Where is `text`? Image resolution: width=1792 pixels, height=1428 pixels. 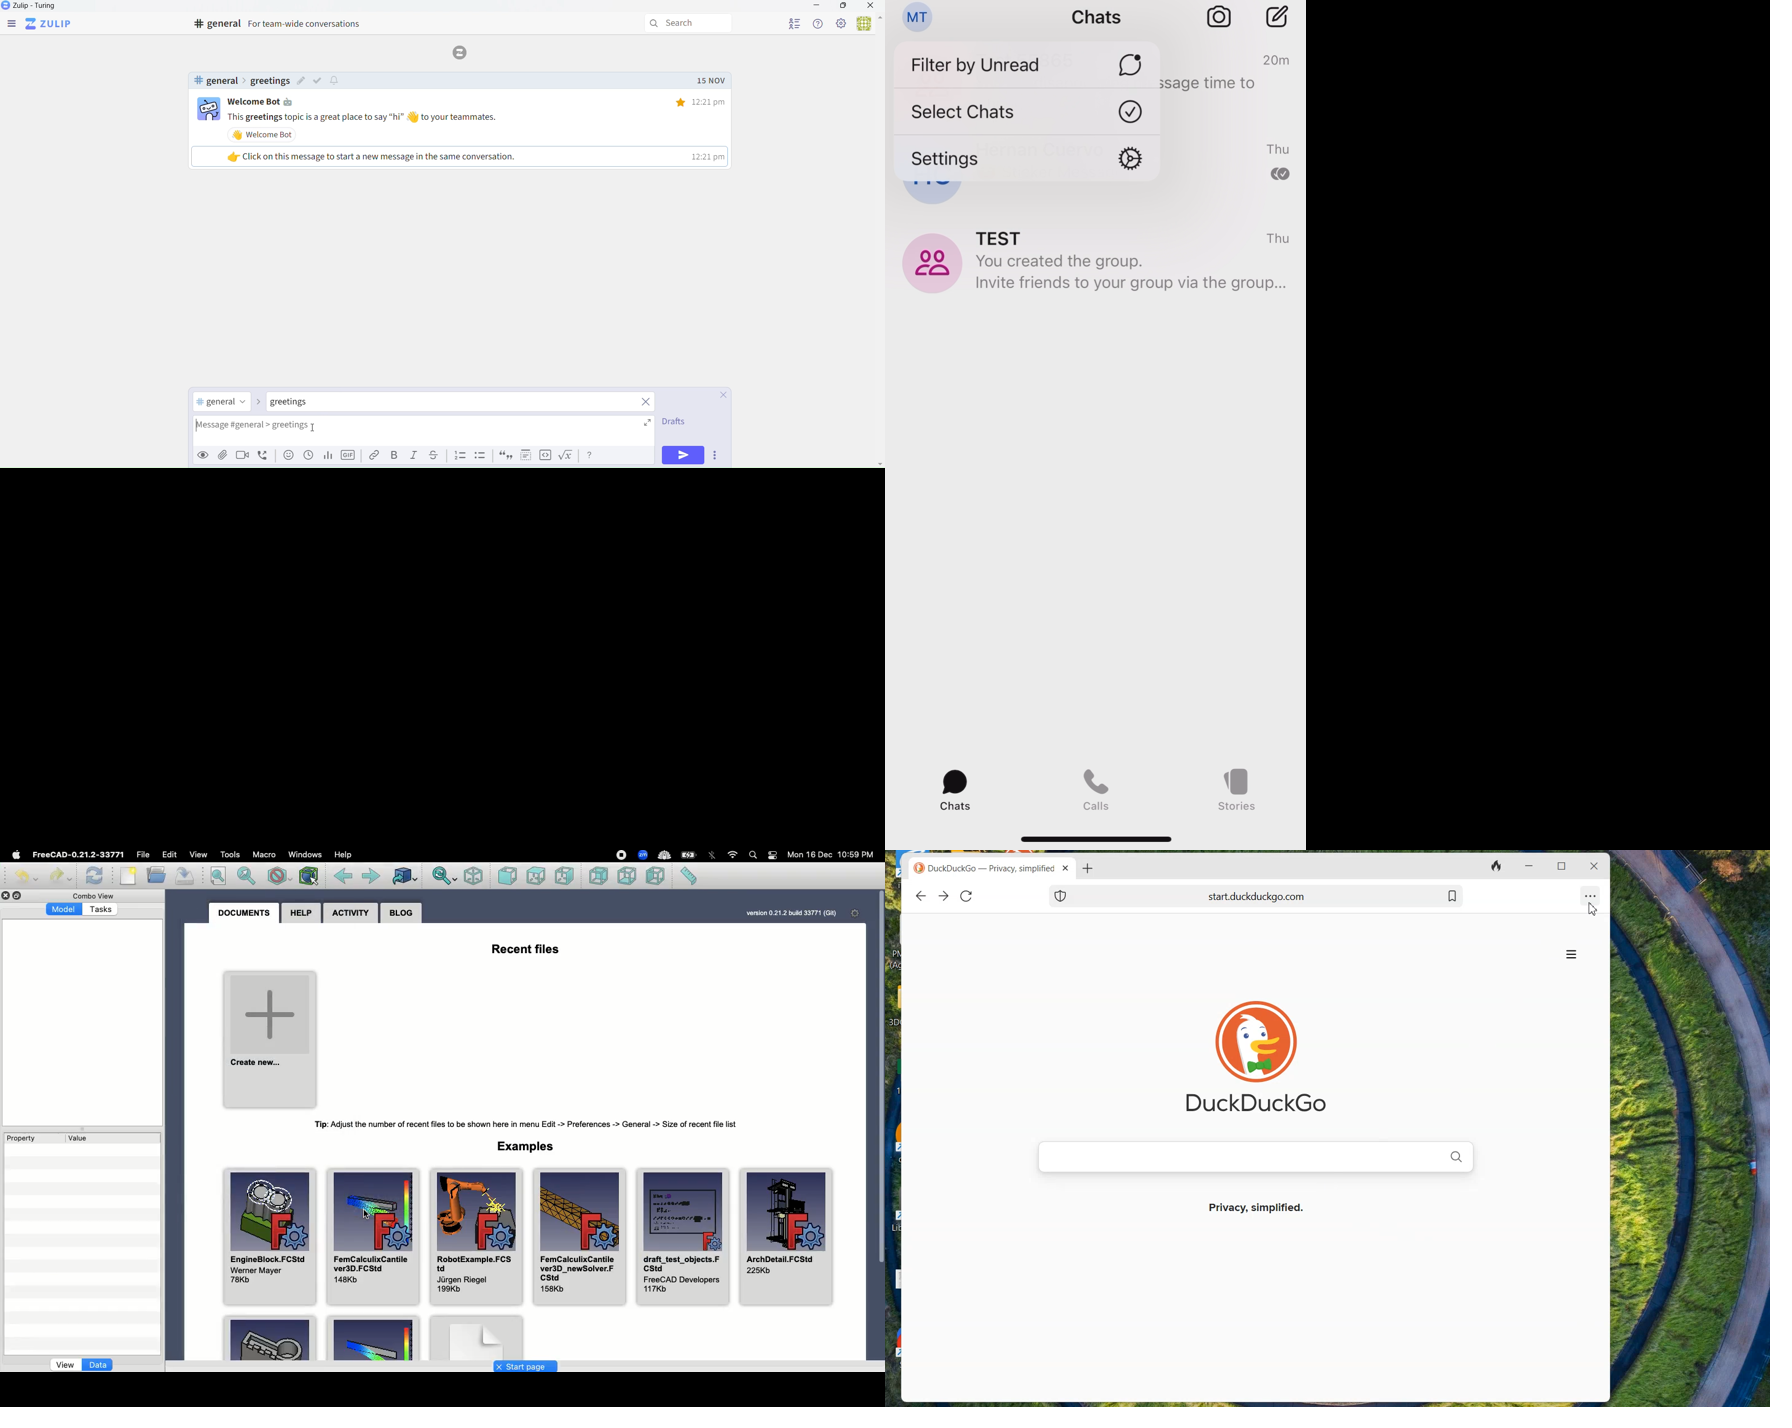
text is located at coordinates (1209, 85).